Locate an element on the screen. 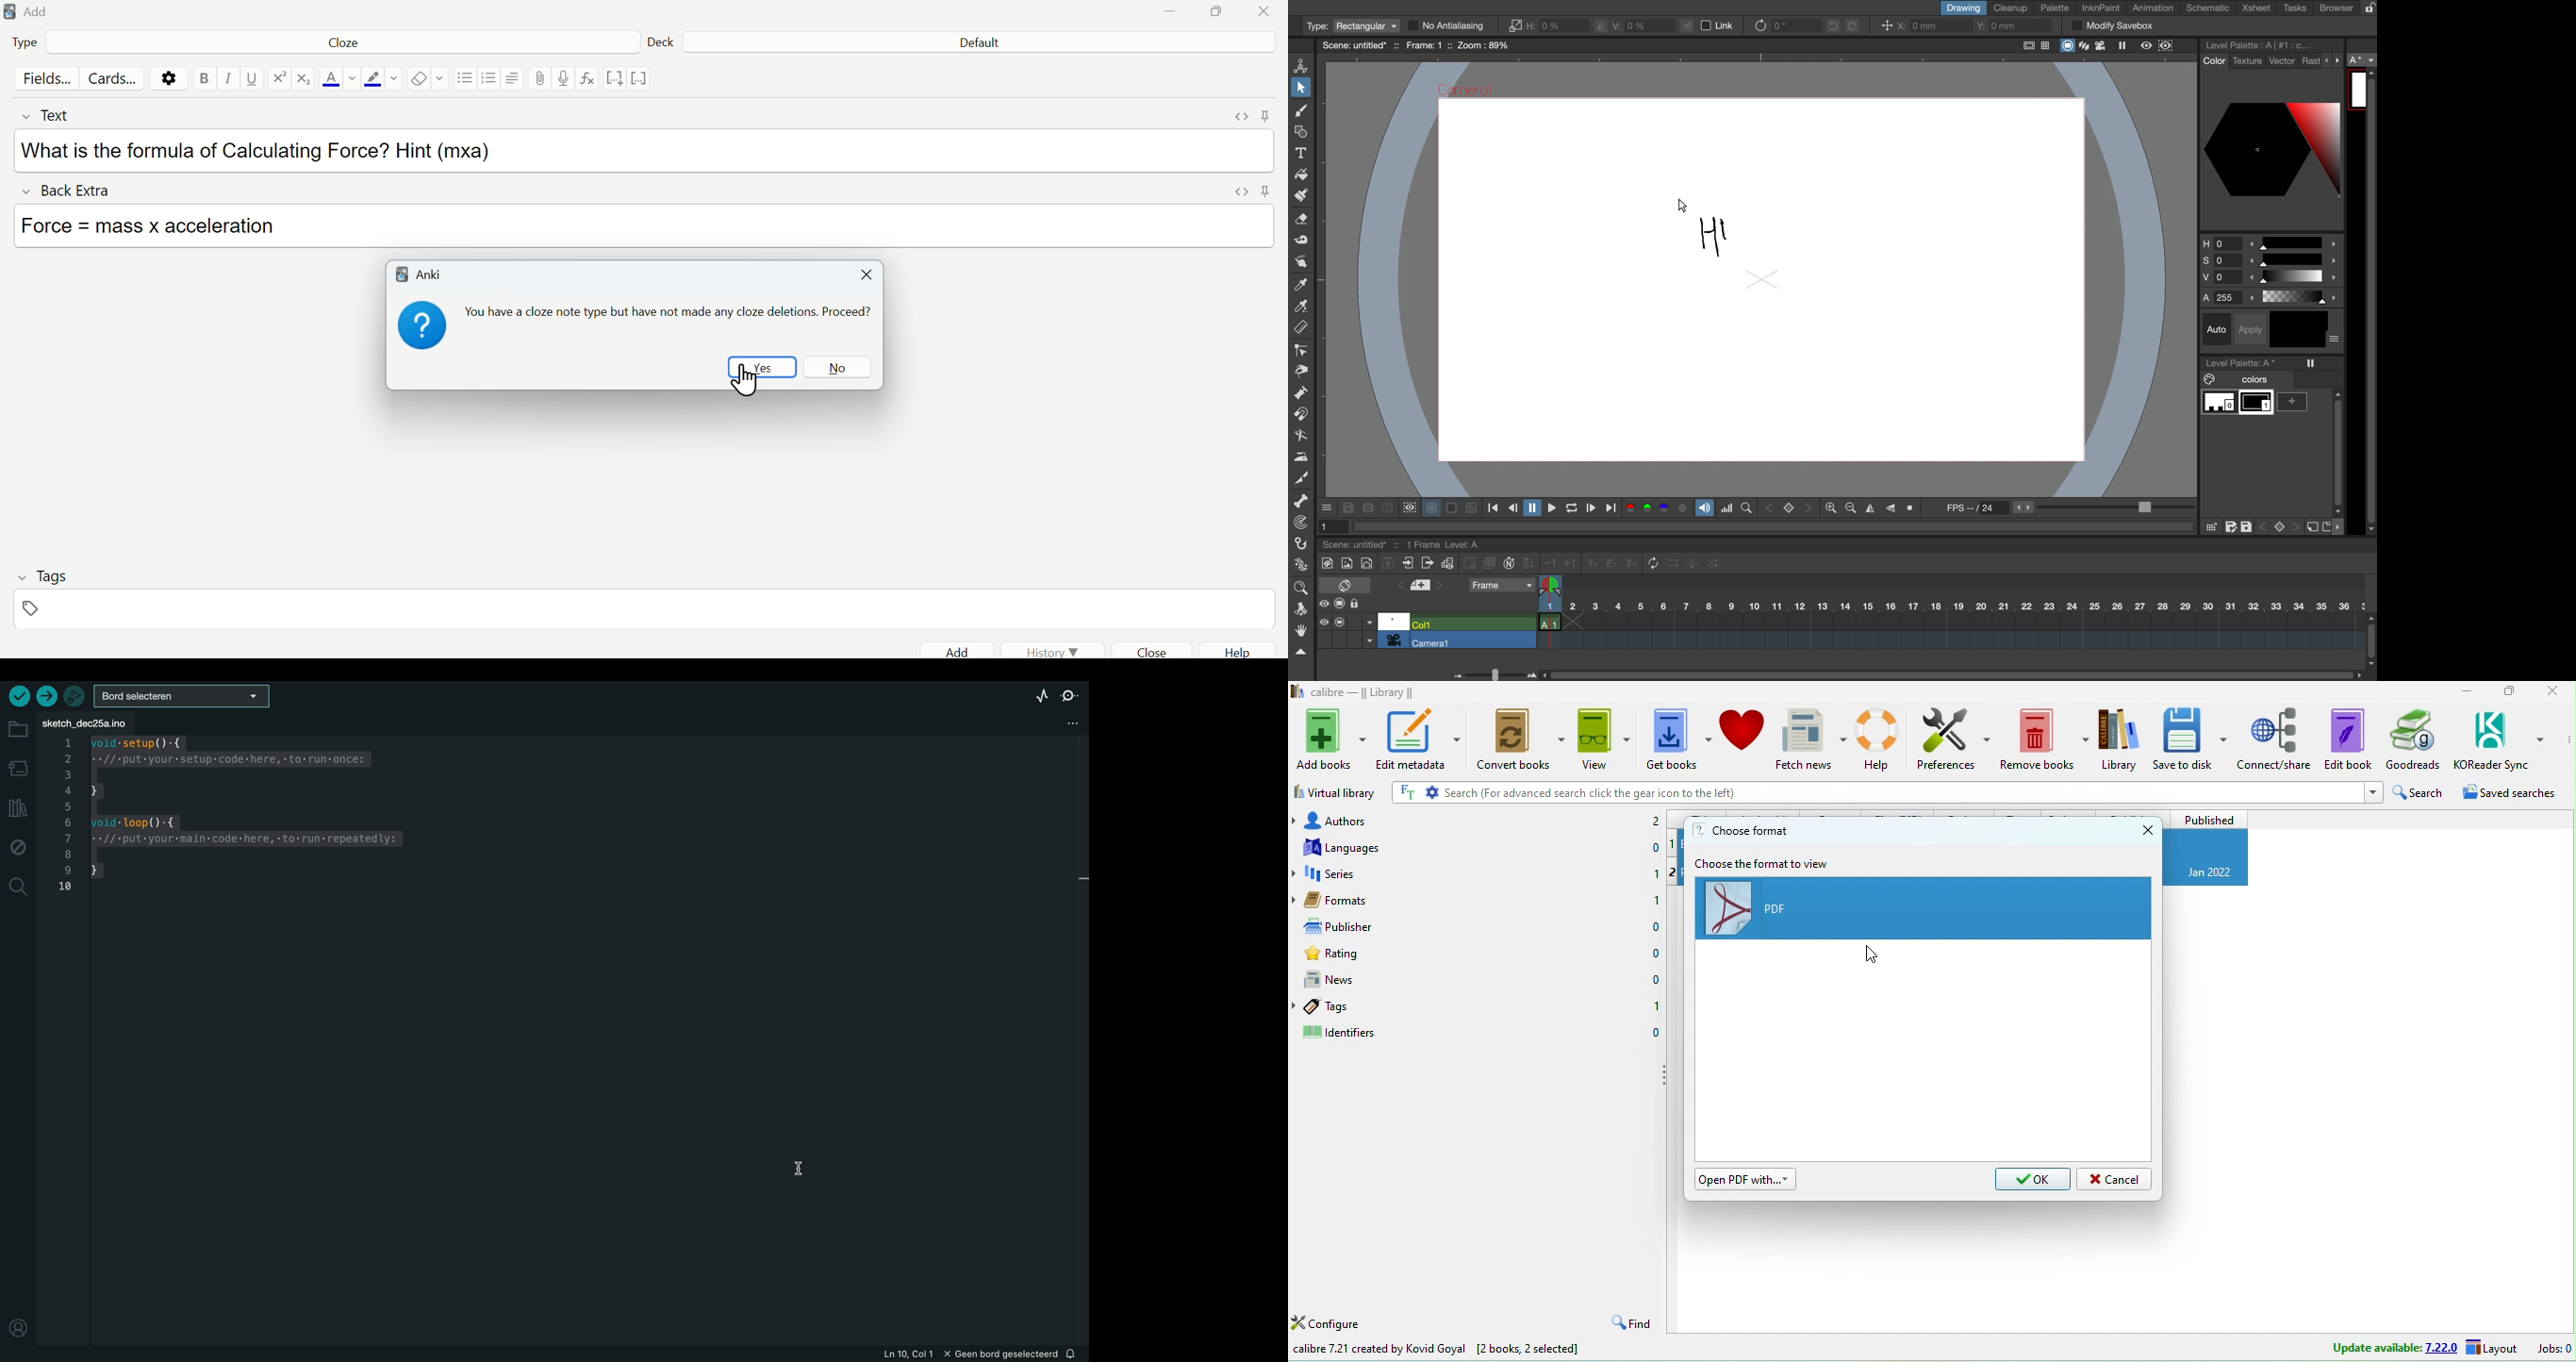 The height and width of the screenshot is (1372, 2576). cleanup is located at coordinates (2011, 7).